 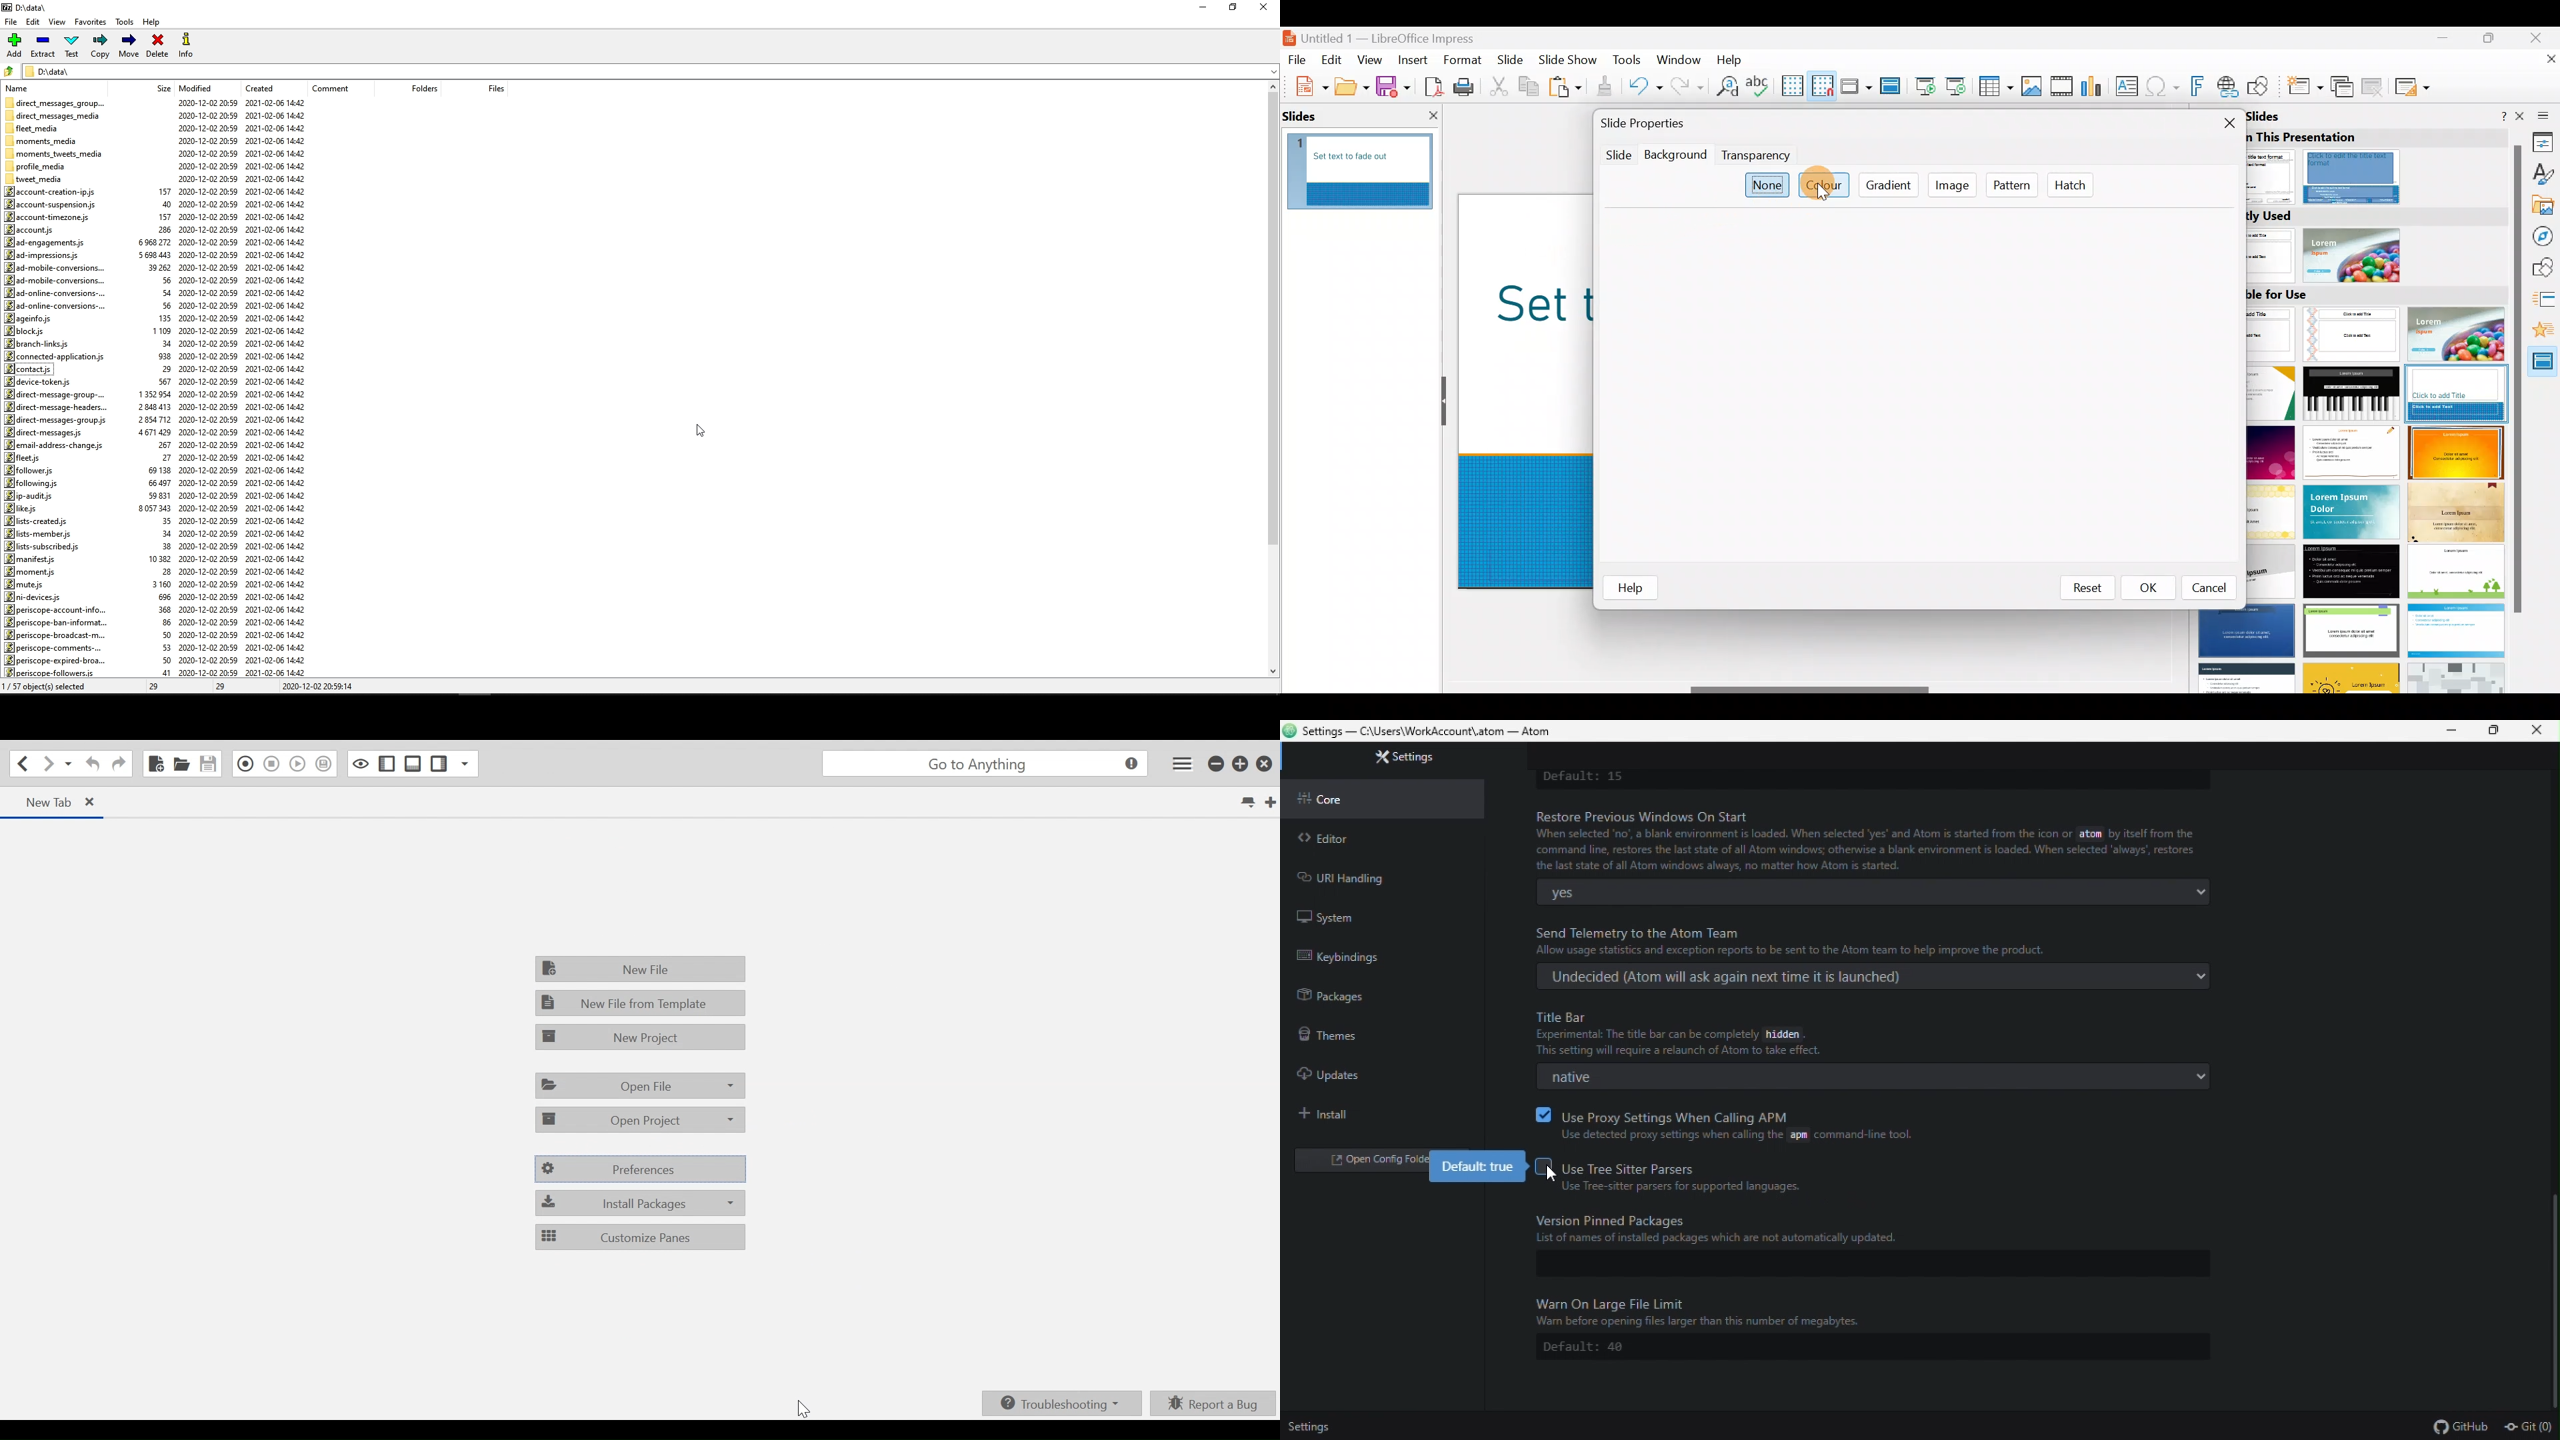 What do you see at coordinates (1874, 892) in the screenshot?
I see `yes` at bounding box center [1874, 892].